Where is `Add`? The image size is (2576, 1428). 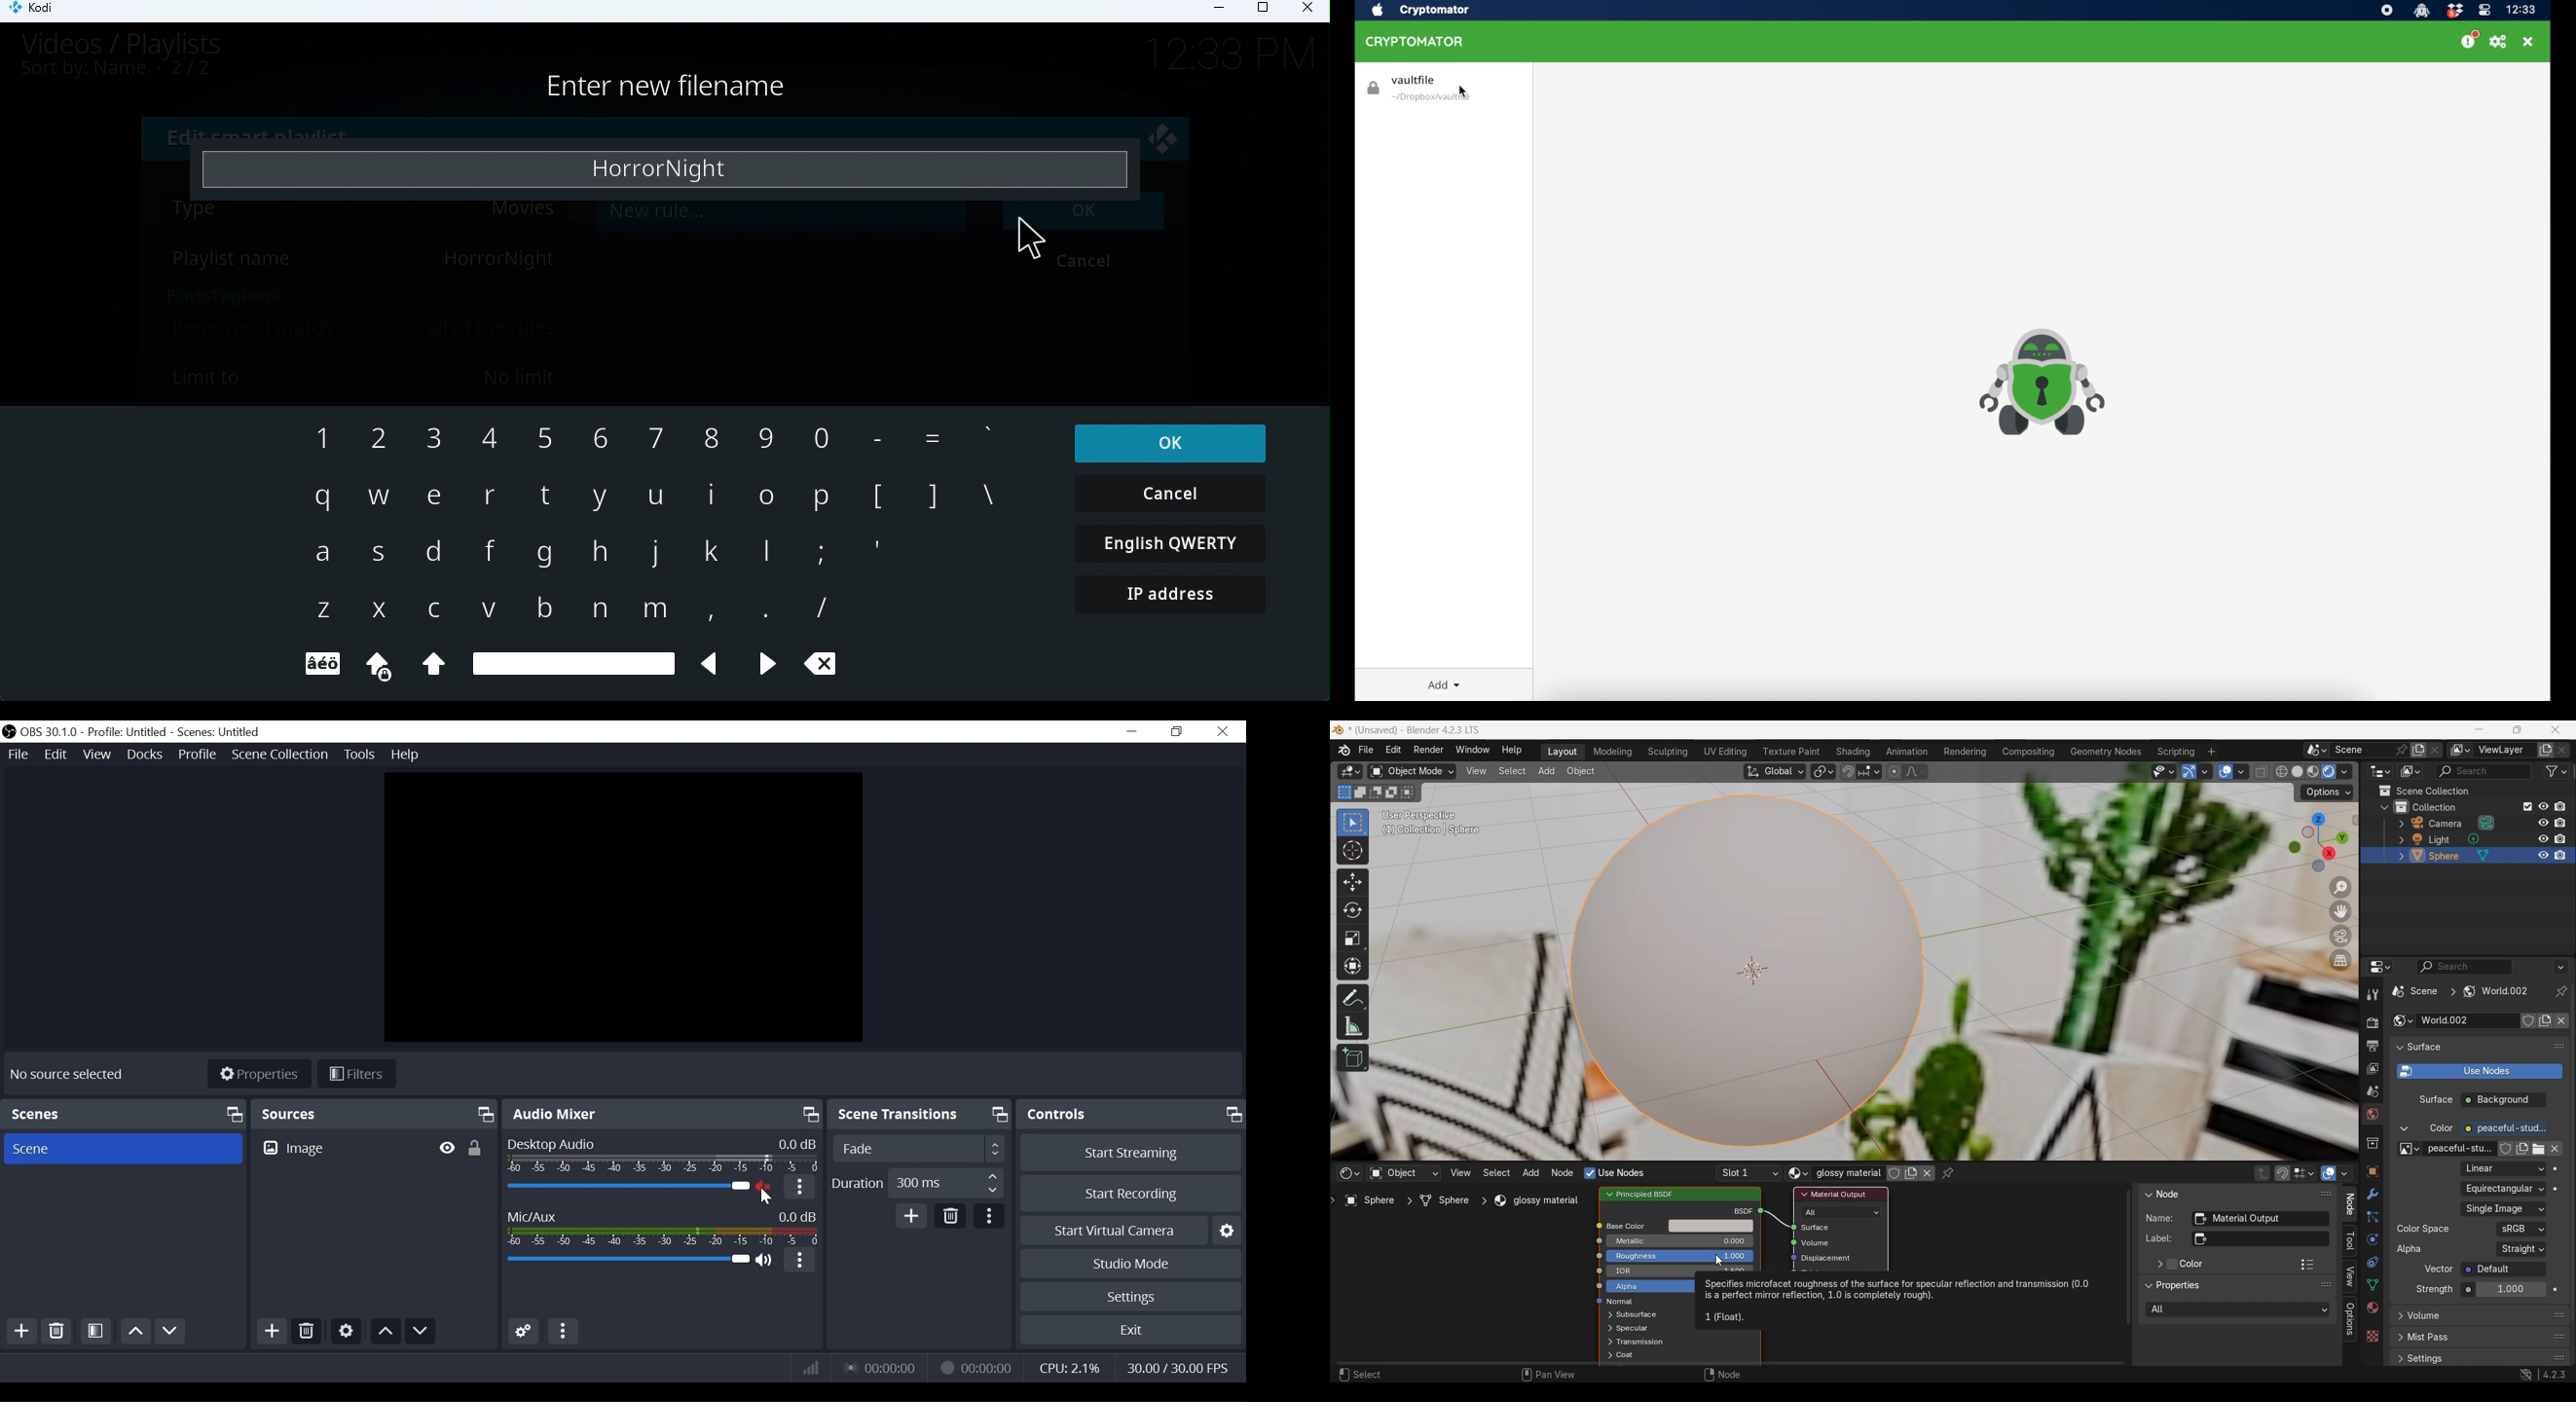 Add is located at coordinates (271, 1331).